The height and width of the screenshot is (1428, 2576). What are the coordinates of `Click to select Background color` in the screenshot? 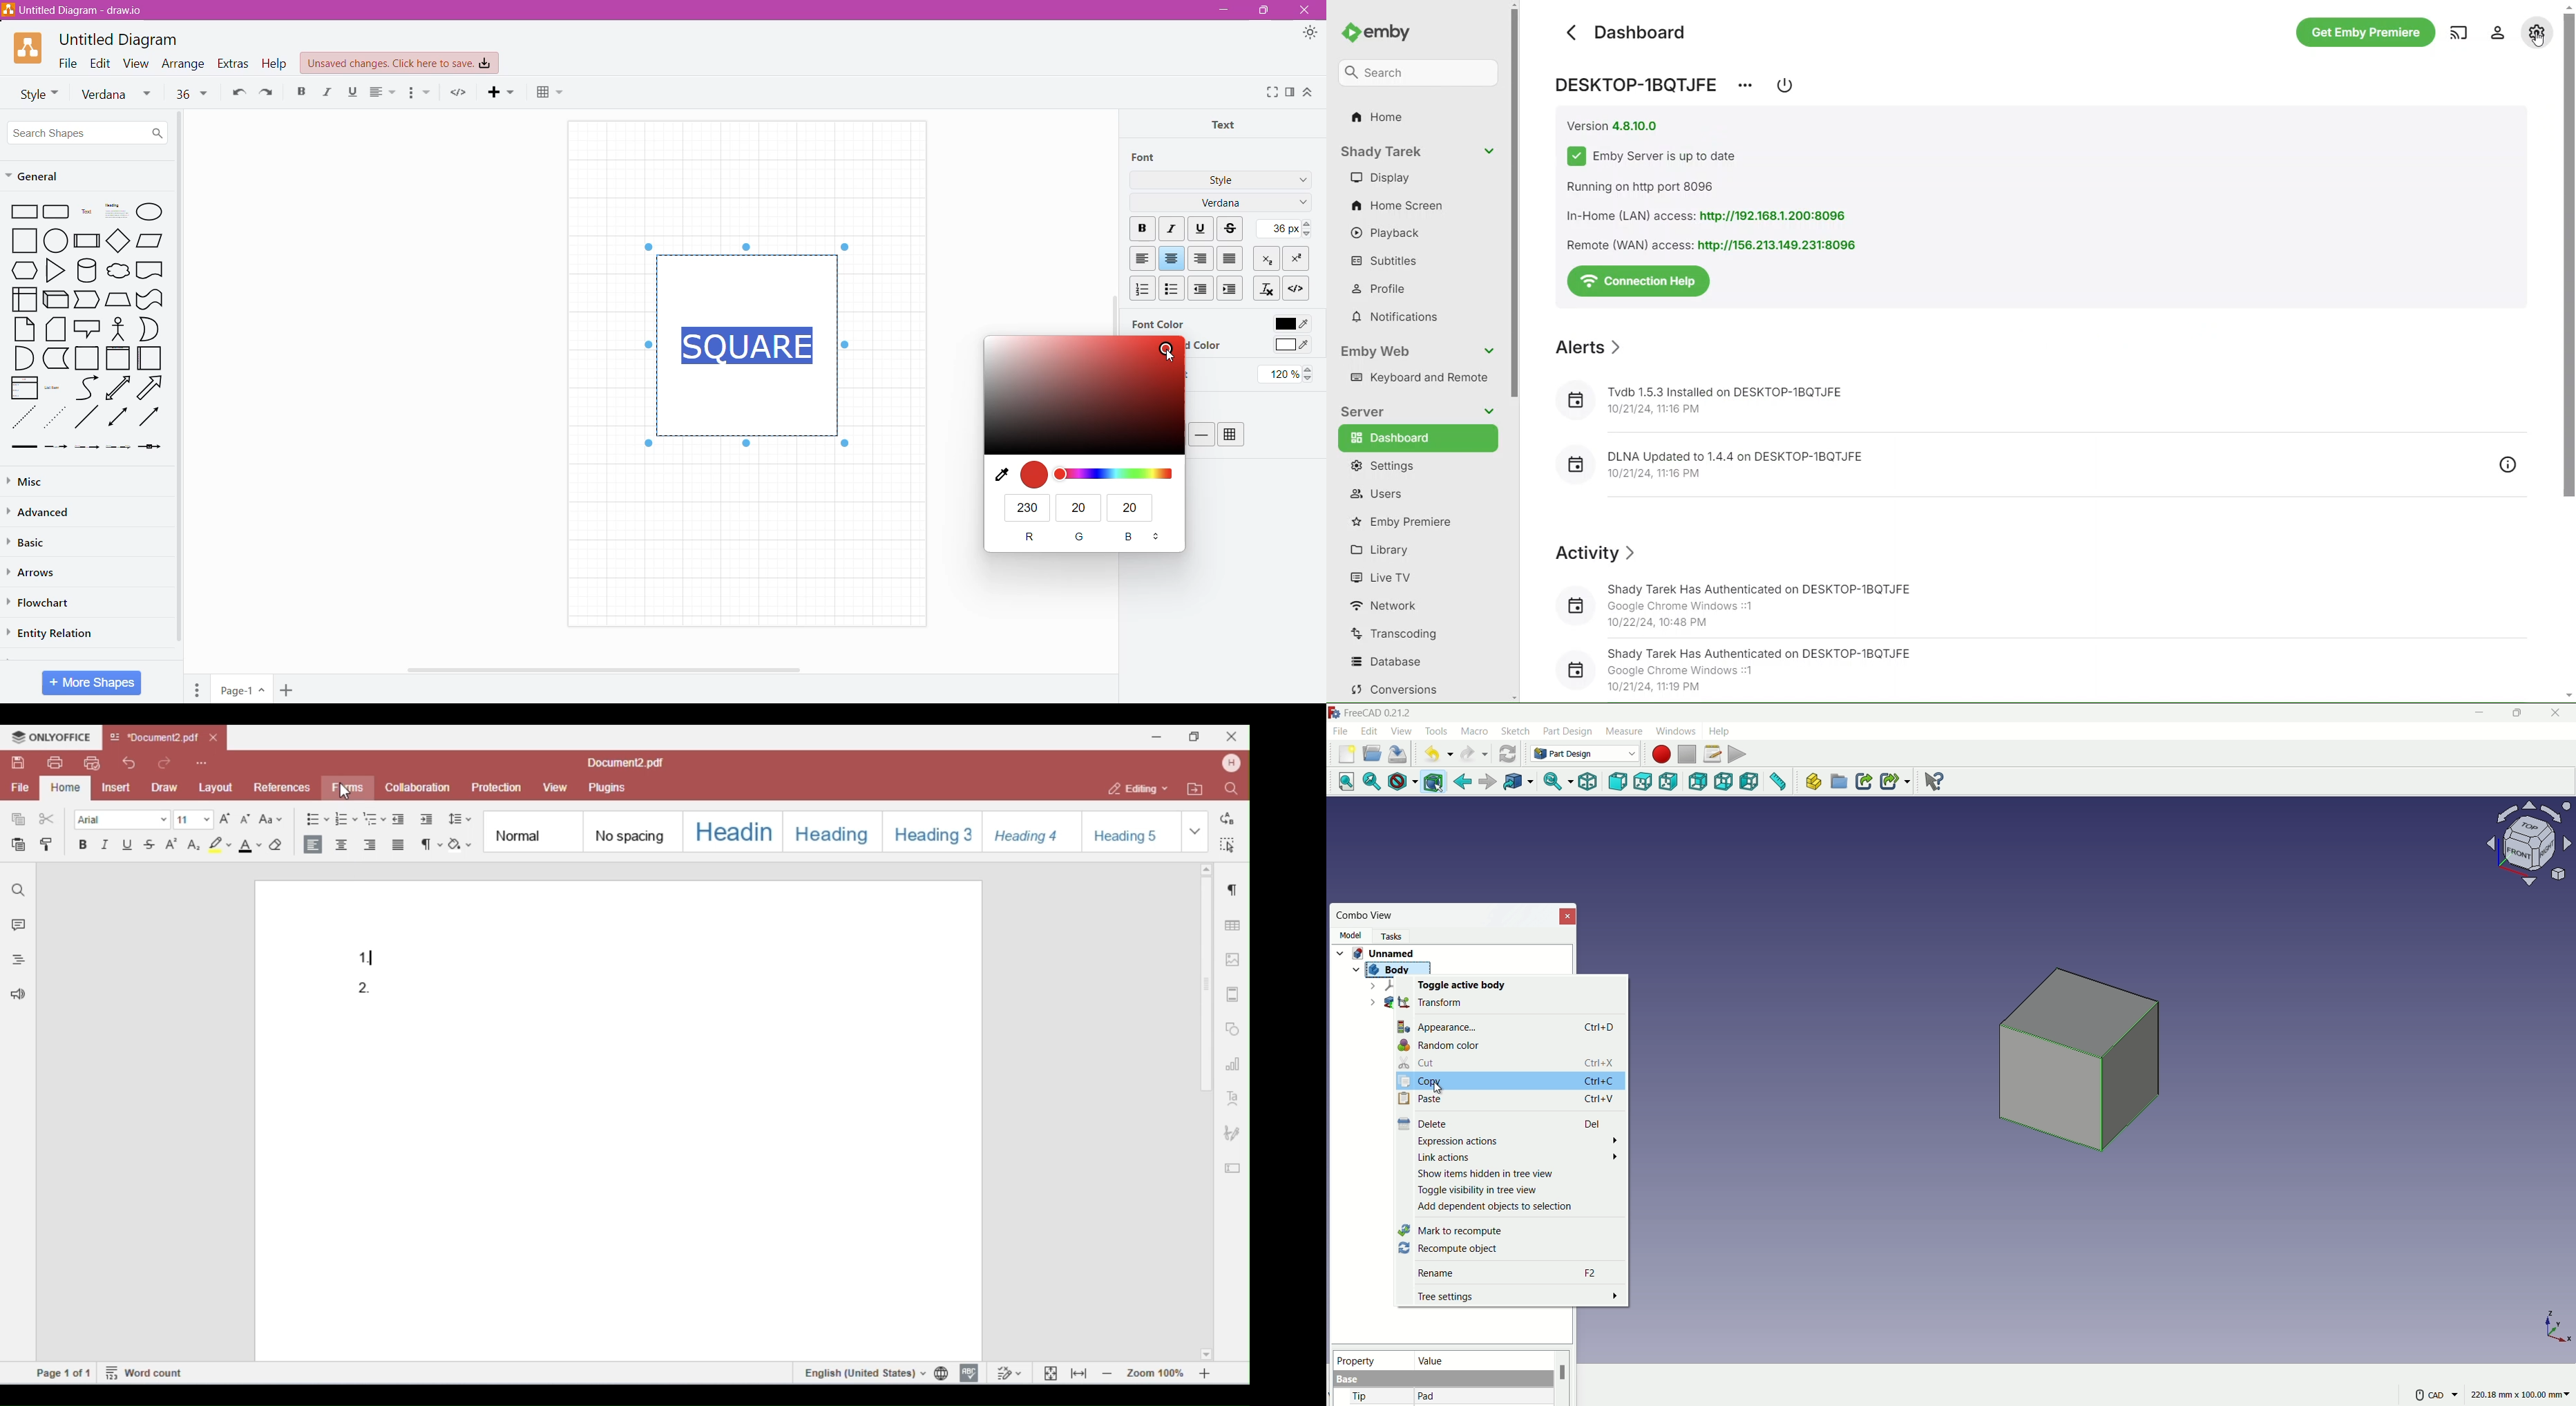 It's located at (1291, 346).